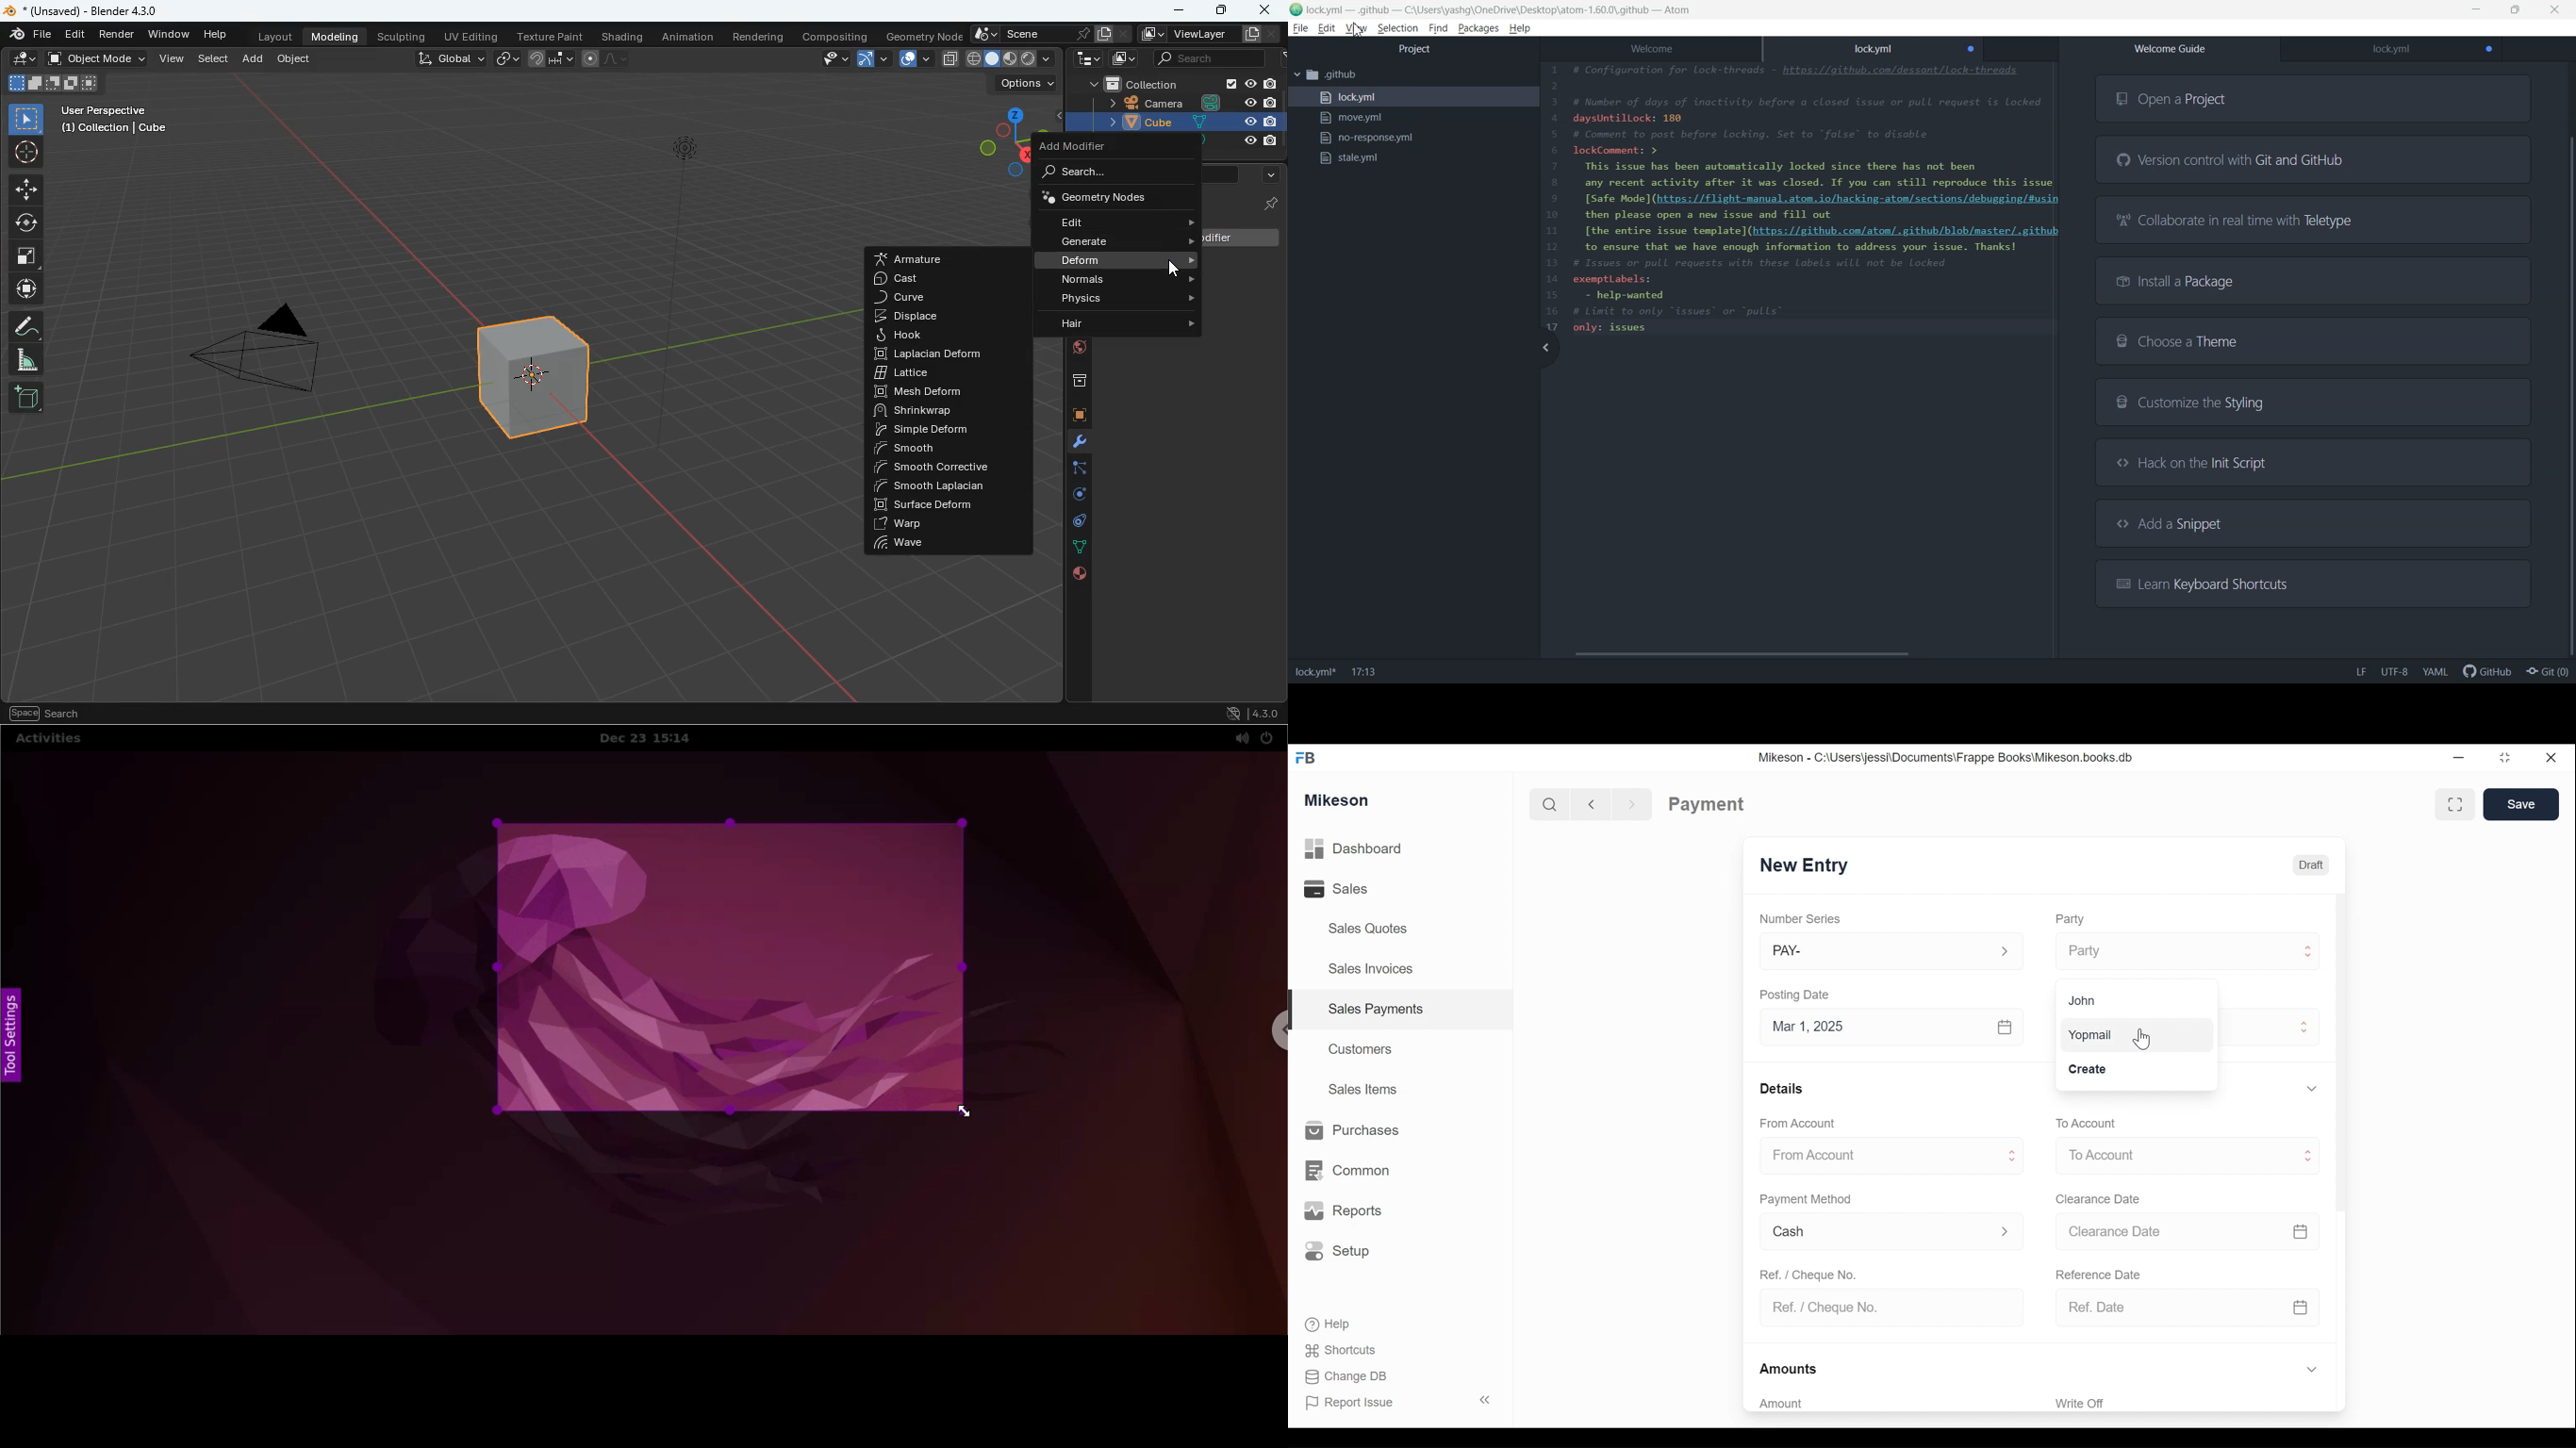 This screenshot has height=1456, width=2576. I want to click on Party, so click(2074, 920).